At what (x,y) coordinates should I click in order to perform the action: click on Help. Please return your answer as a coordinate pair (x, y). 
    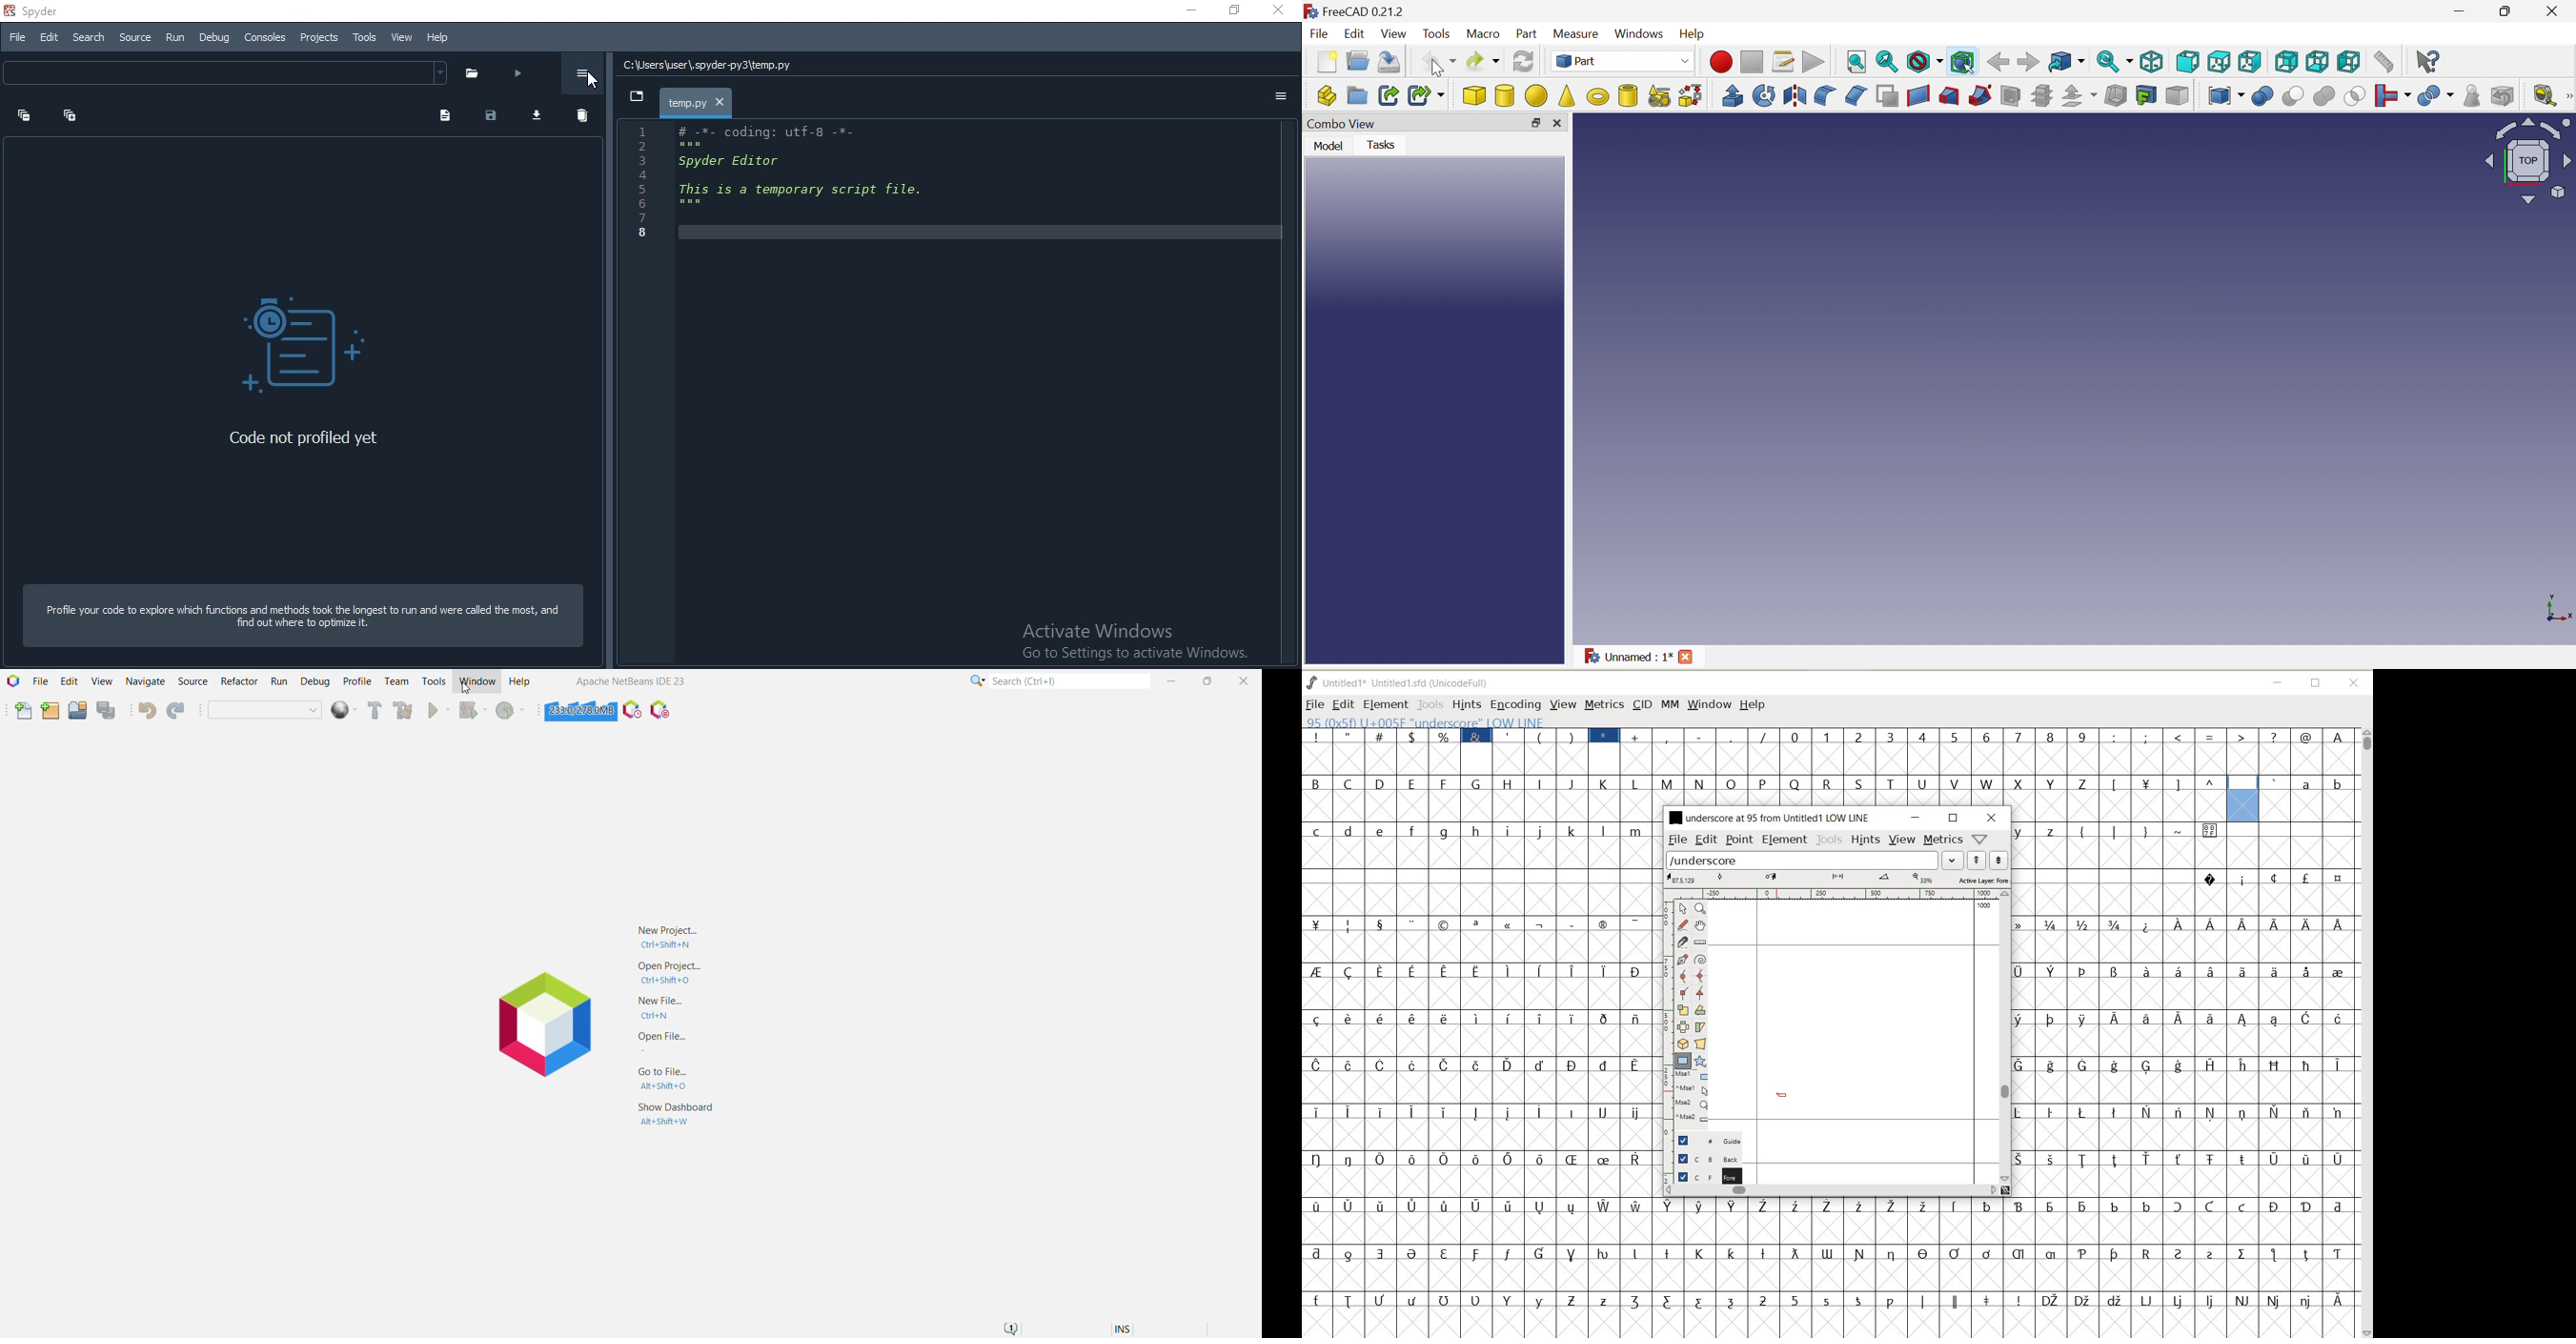
    Looking at the image, I should click on (1696, 35).